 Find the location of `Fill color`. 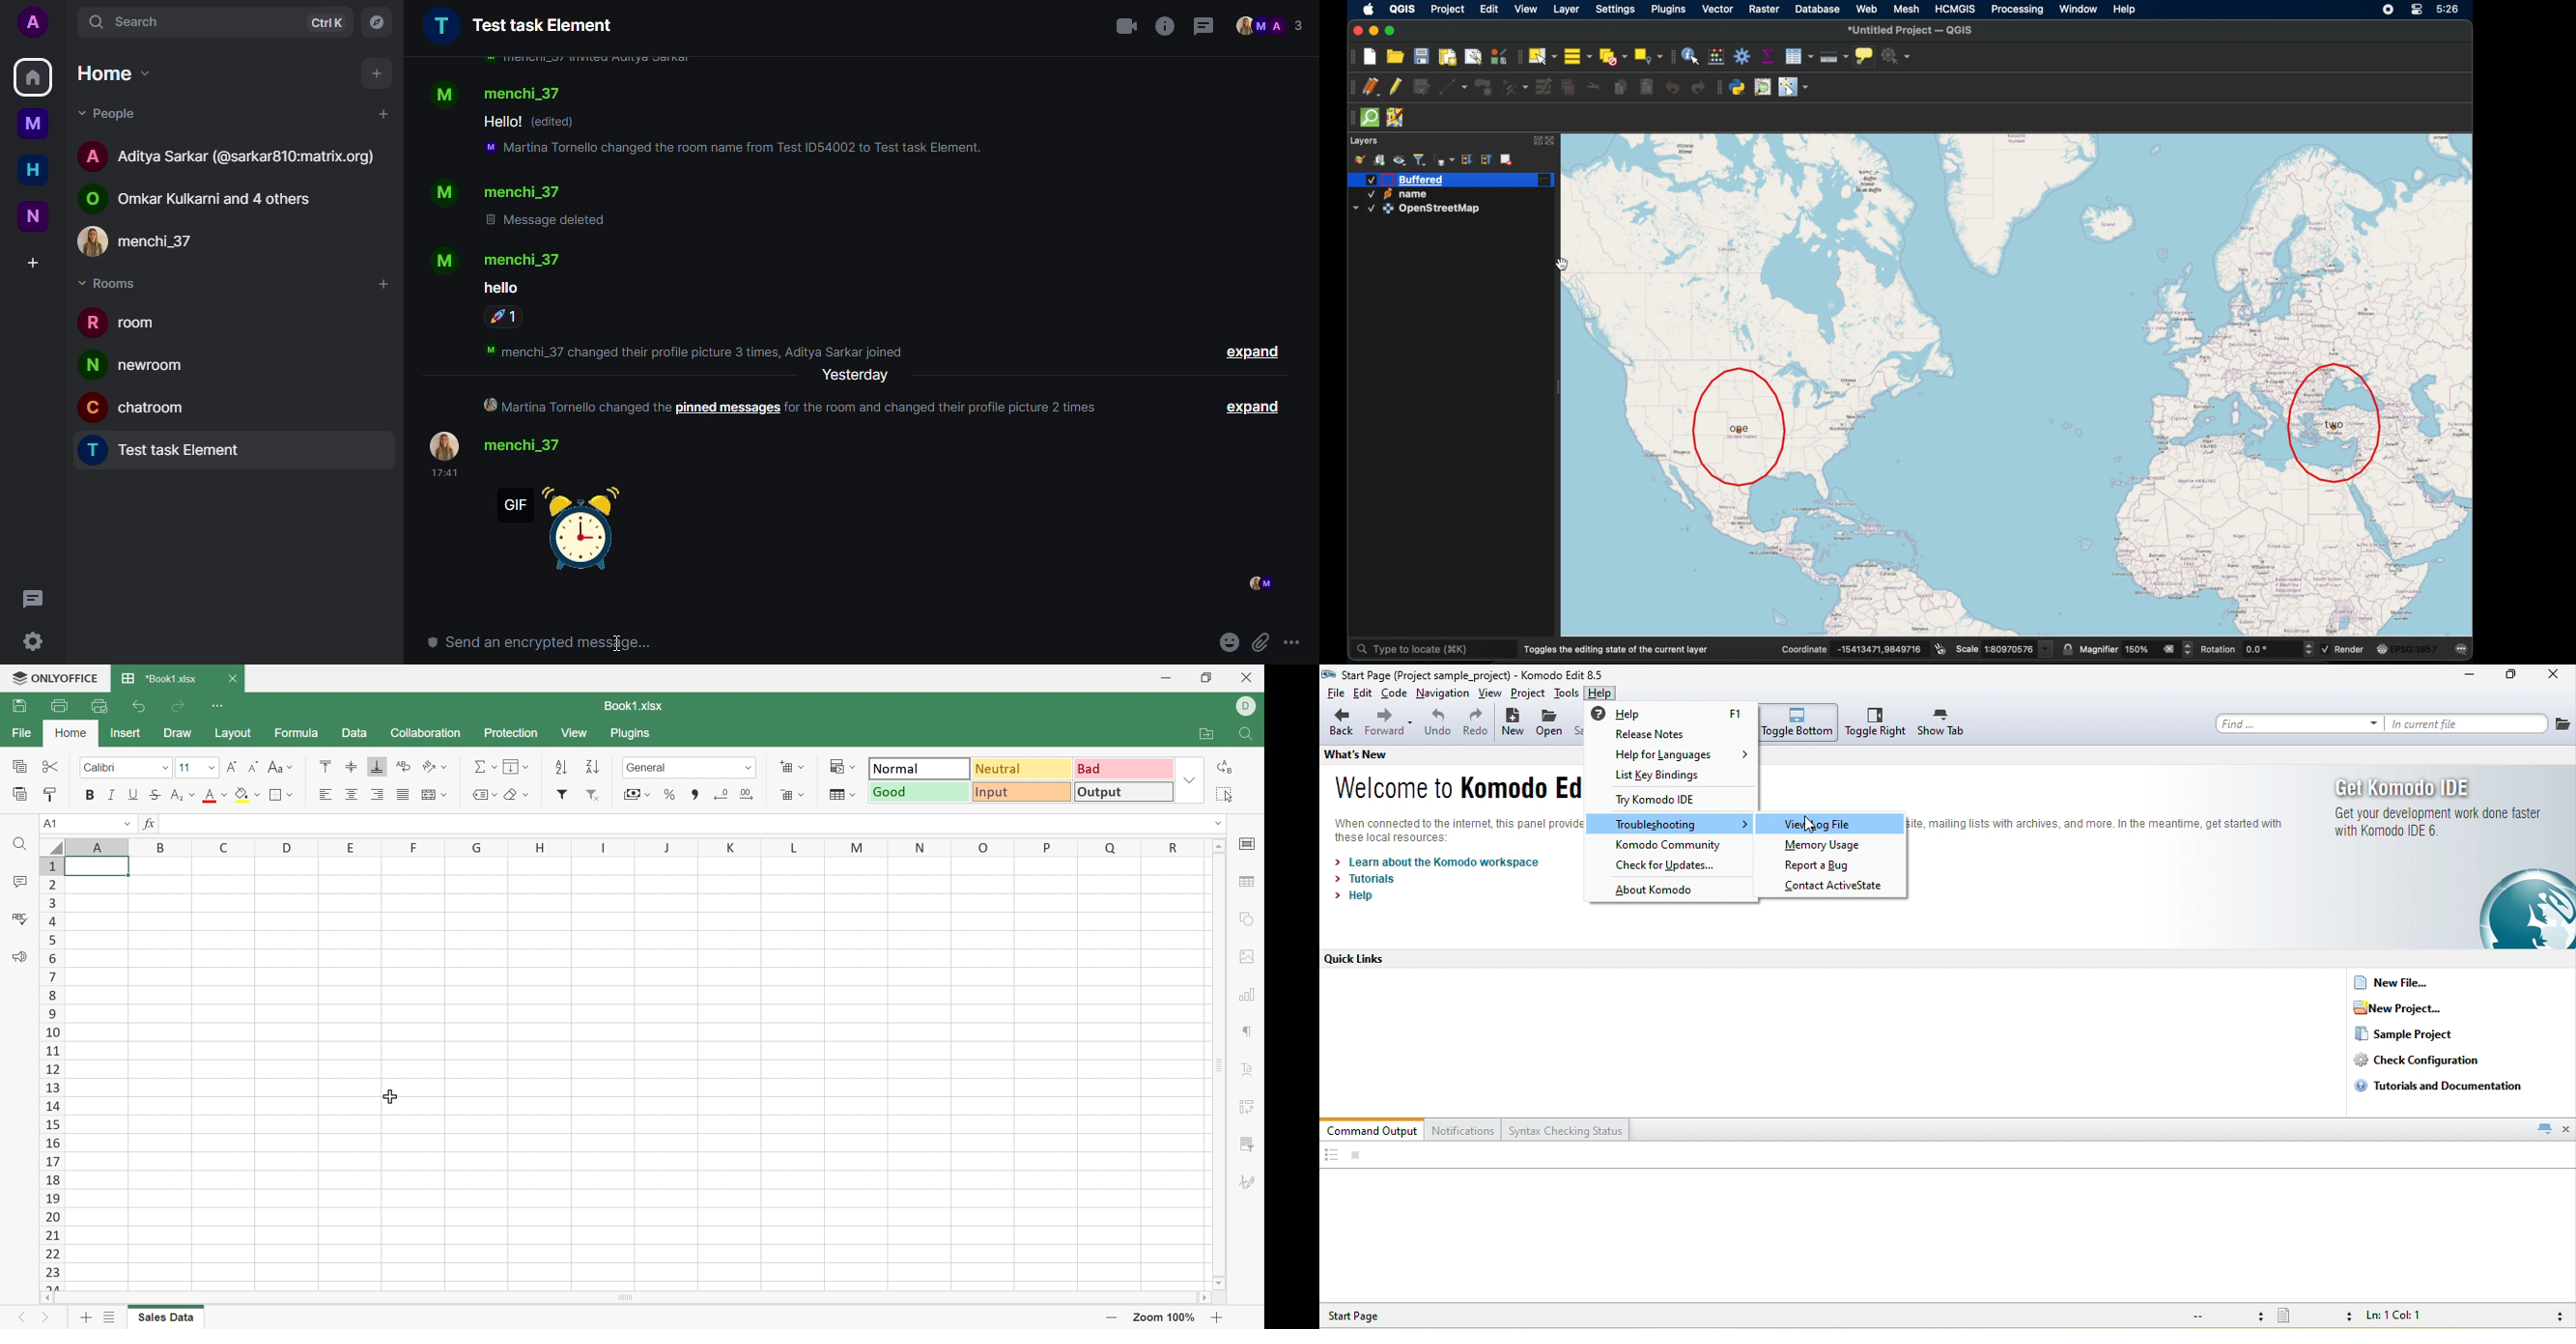

Fill color is located at coordinates (249, 794).